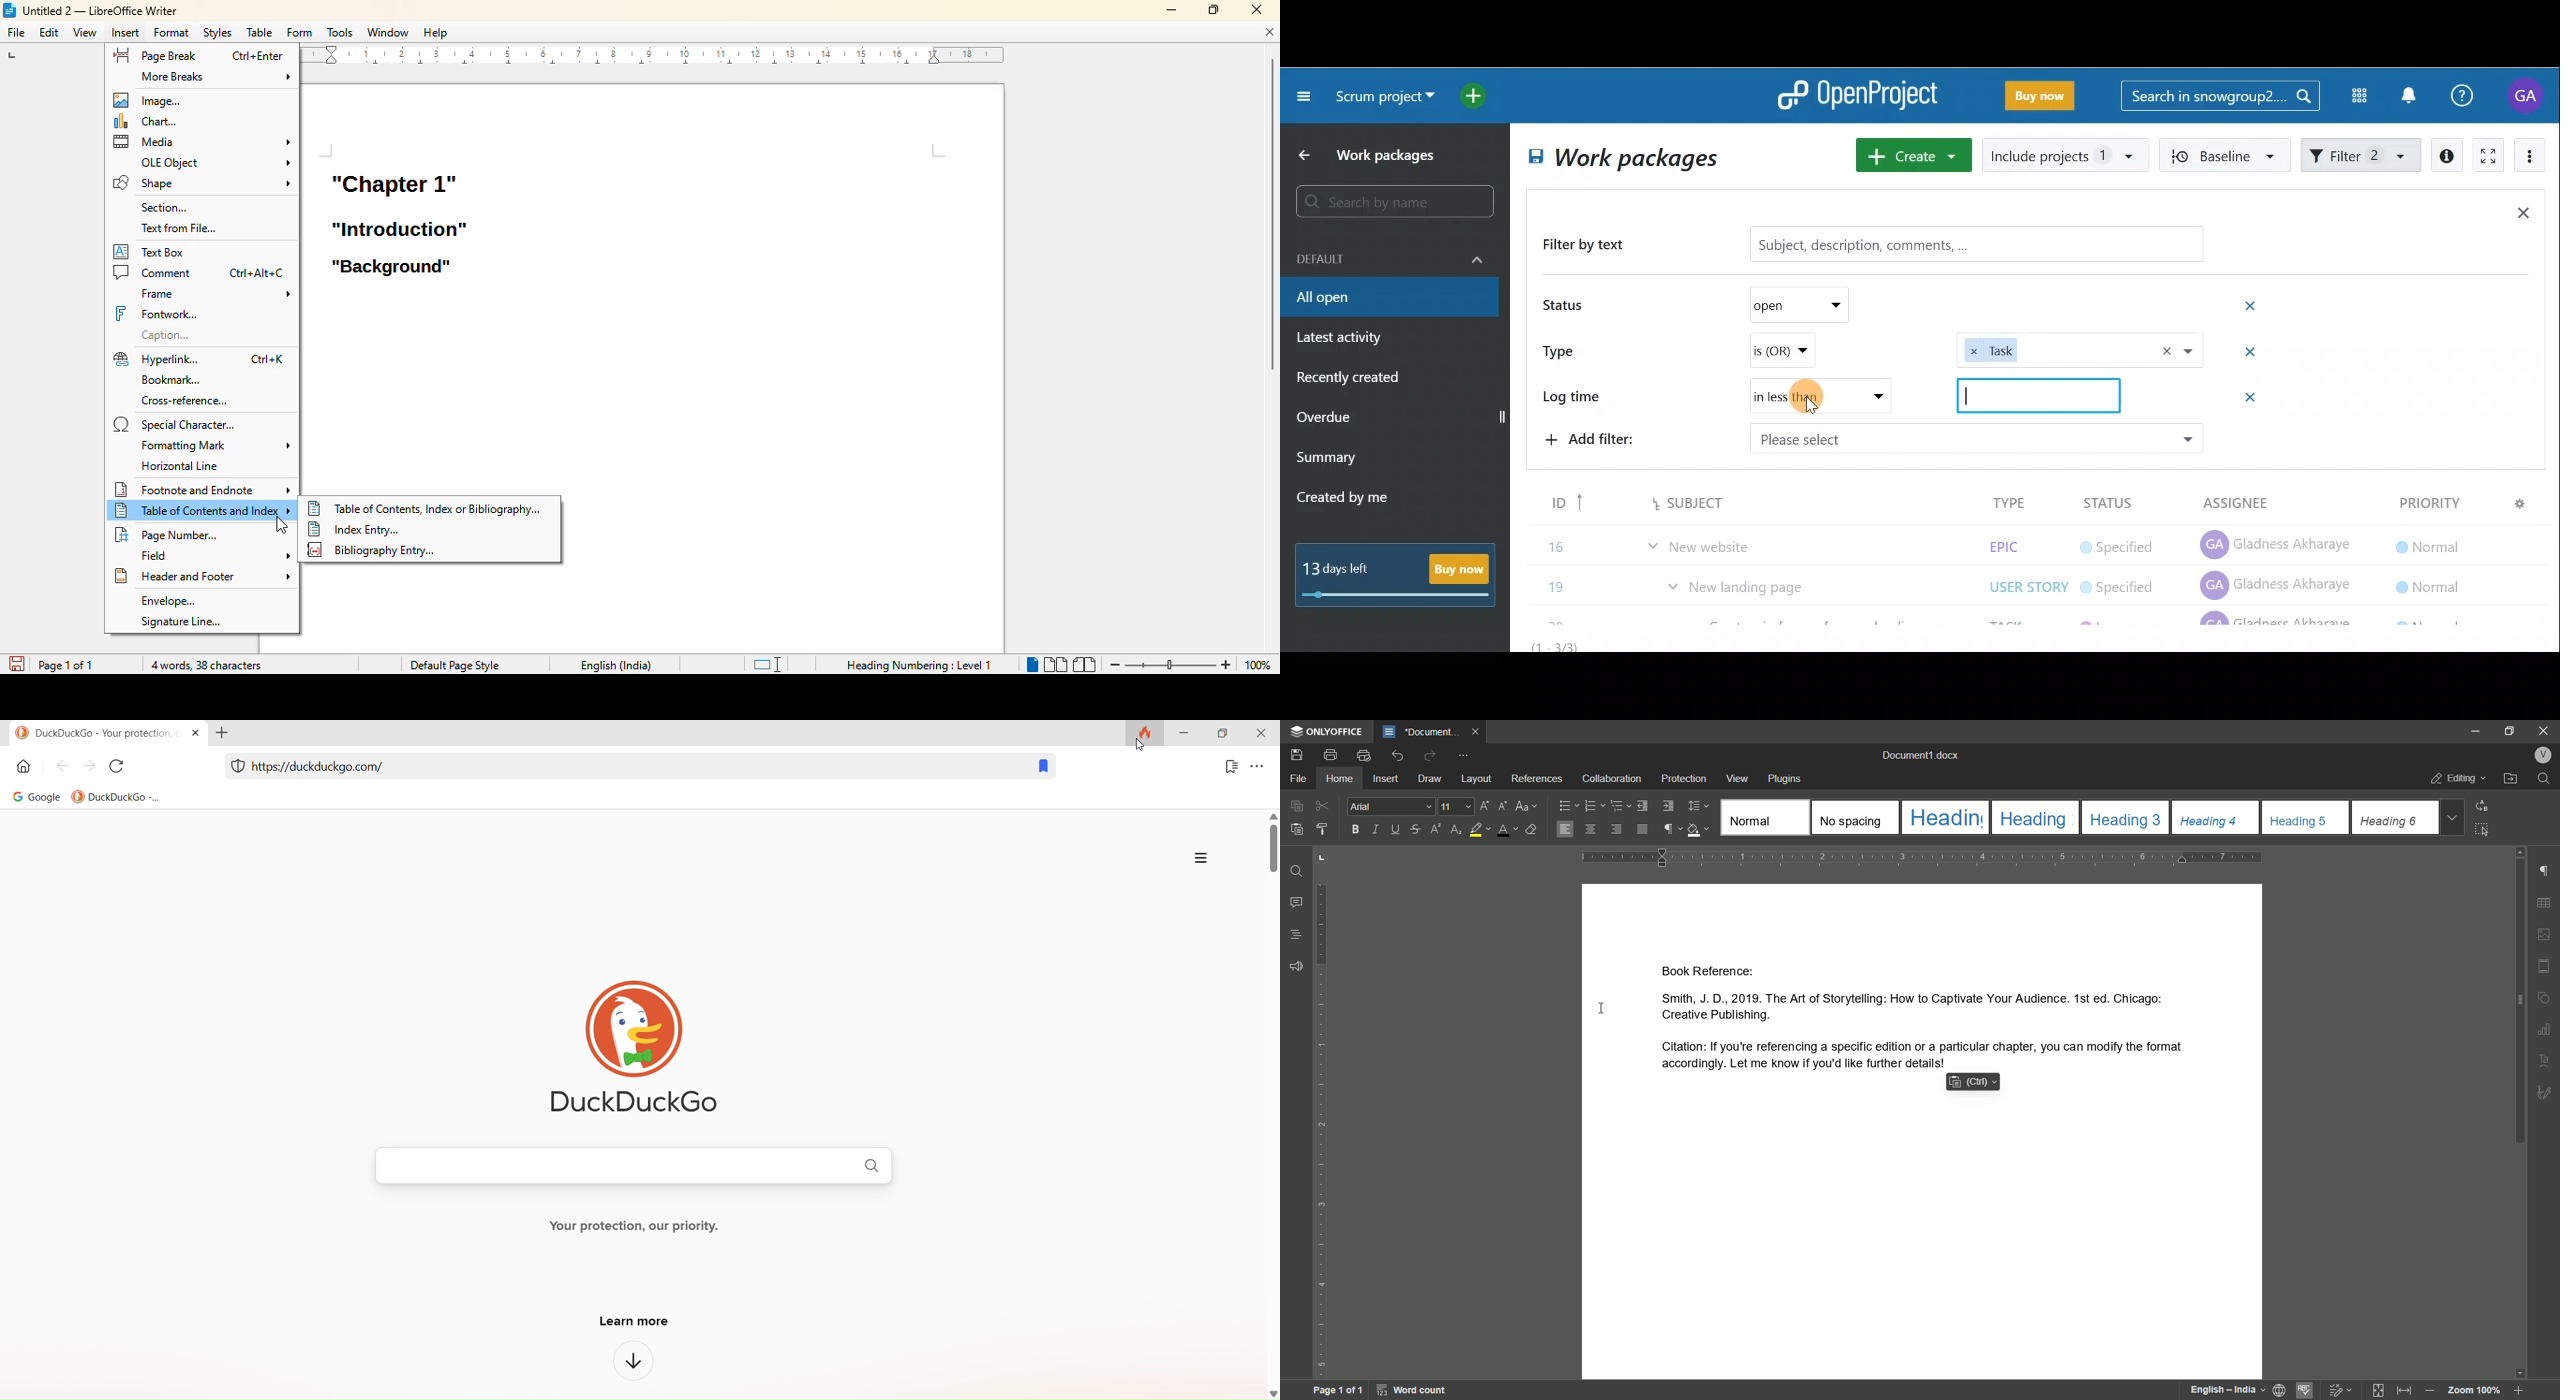  I want to click on change case, so click(1527, 807).